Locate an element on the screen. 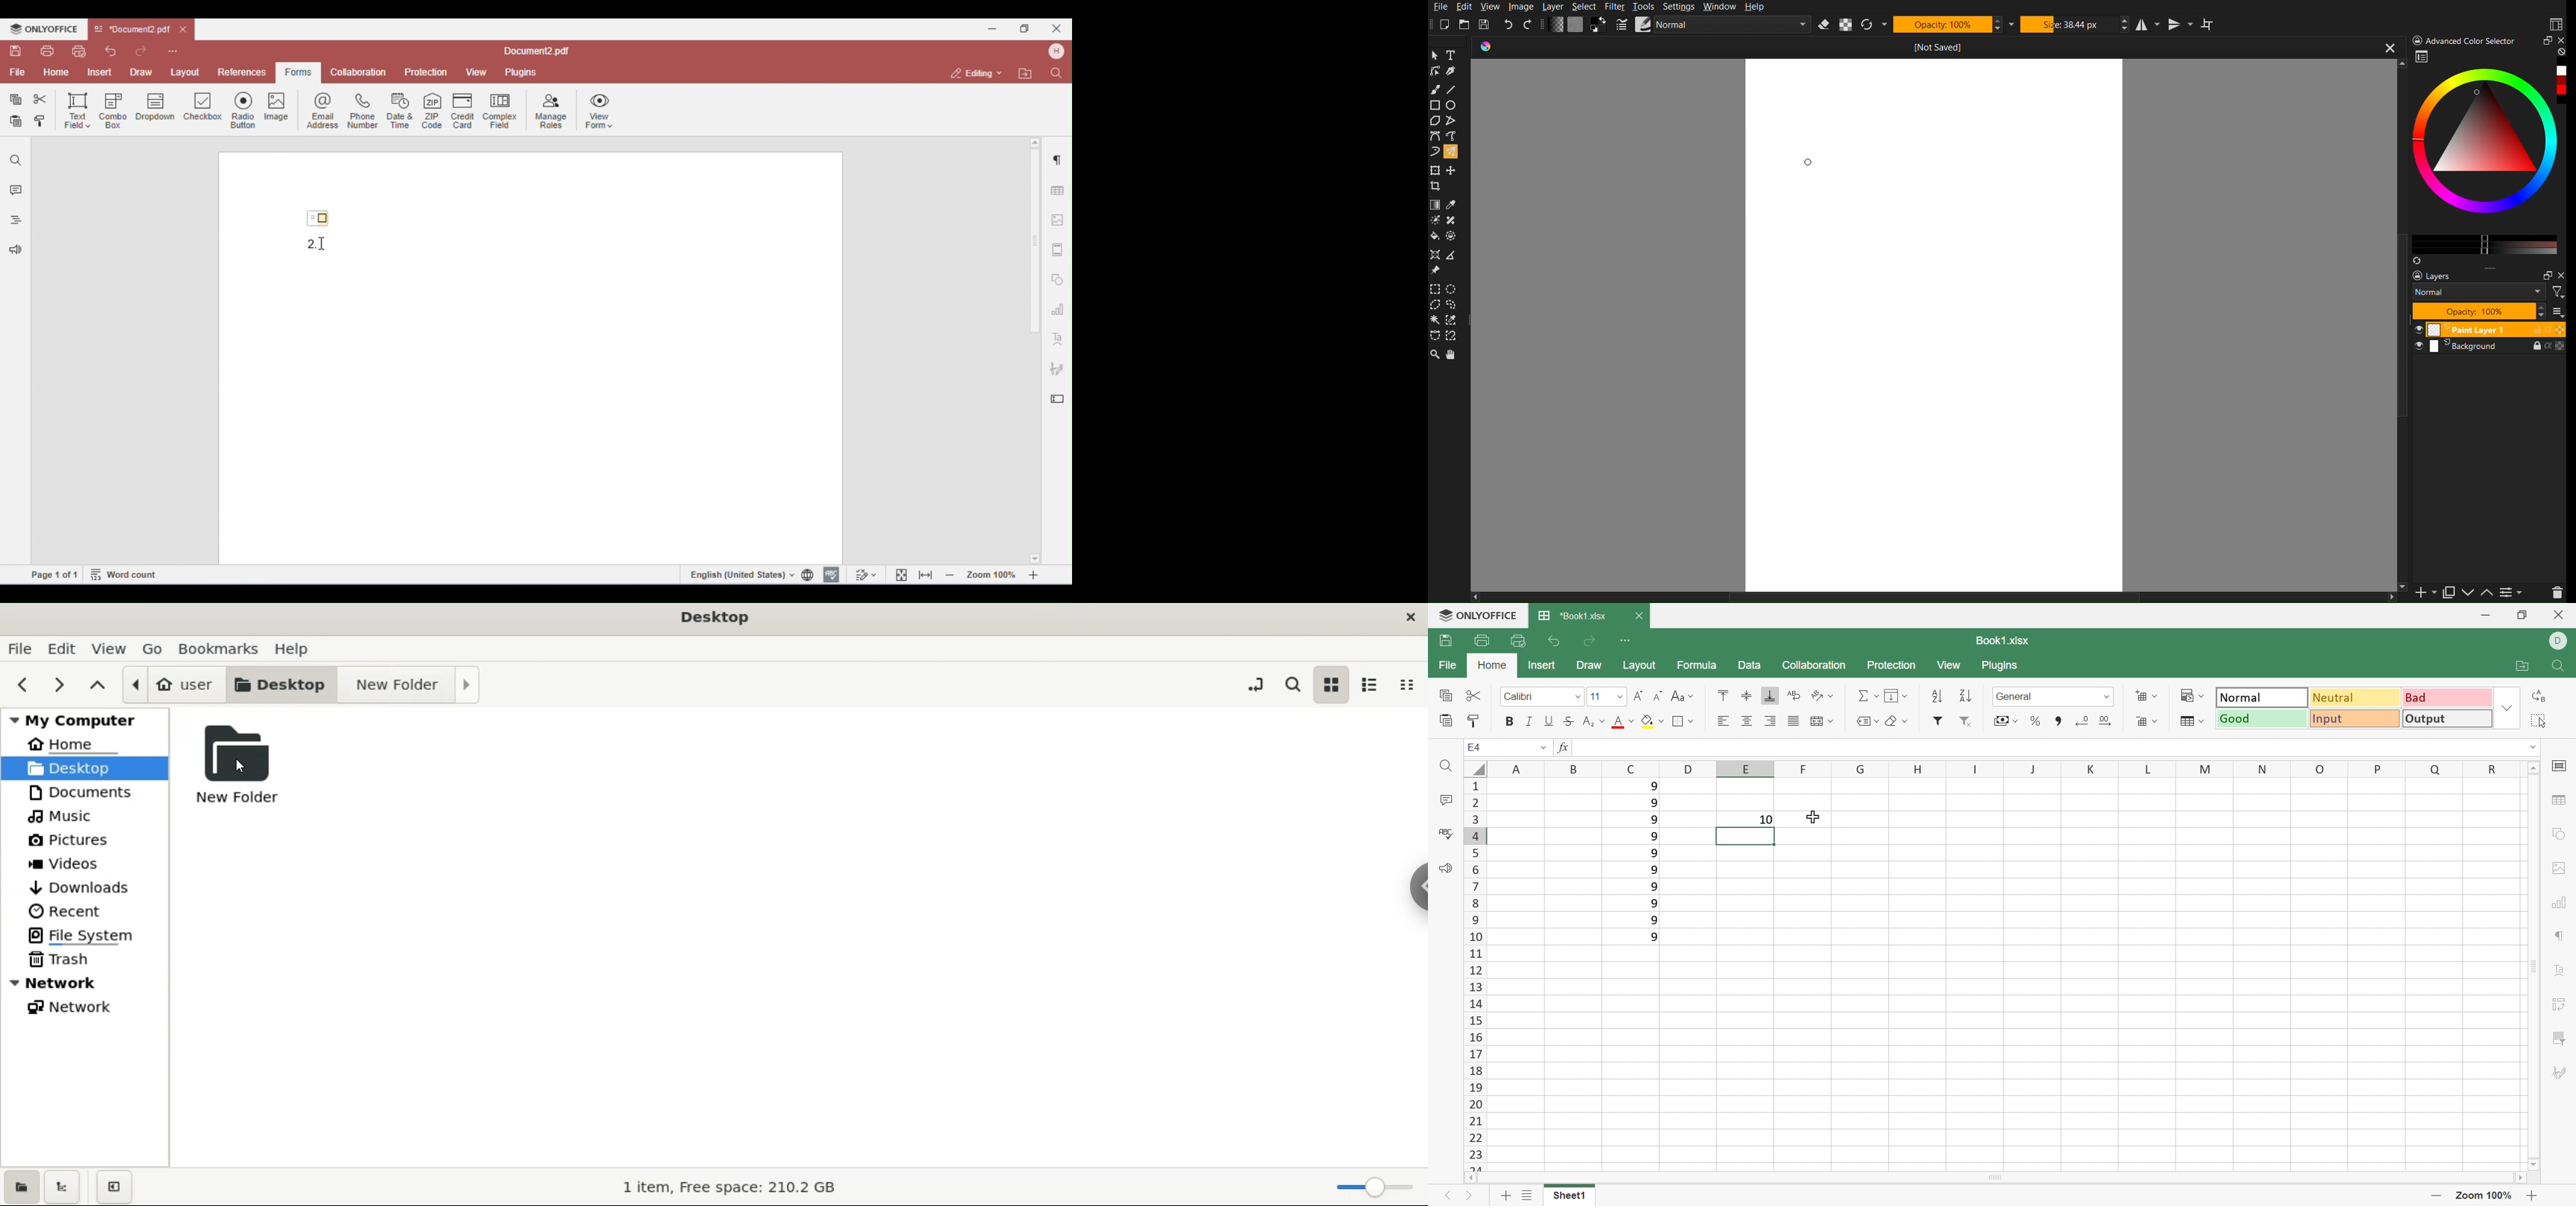 The image size is (2576, 1232). Color Pallet is located at coordinates (1455, 239).